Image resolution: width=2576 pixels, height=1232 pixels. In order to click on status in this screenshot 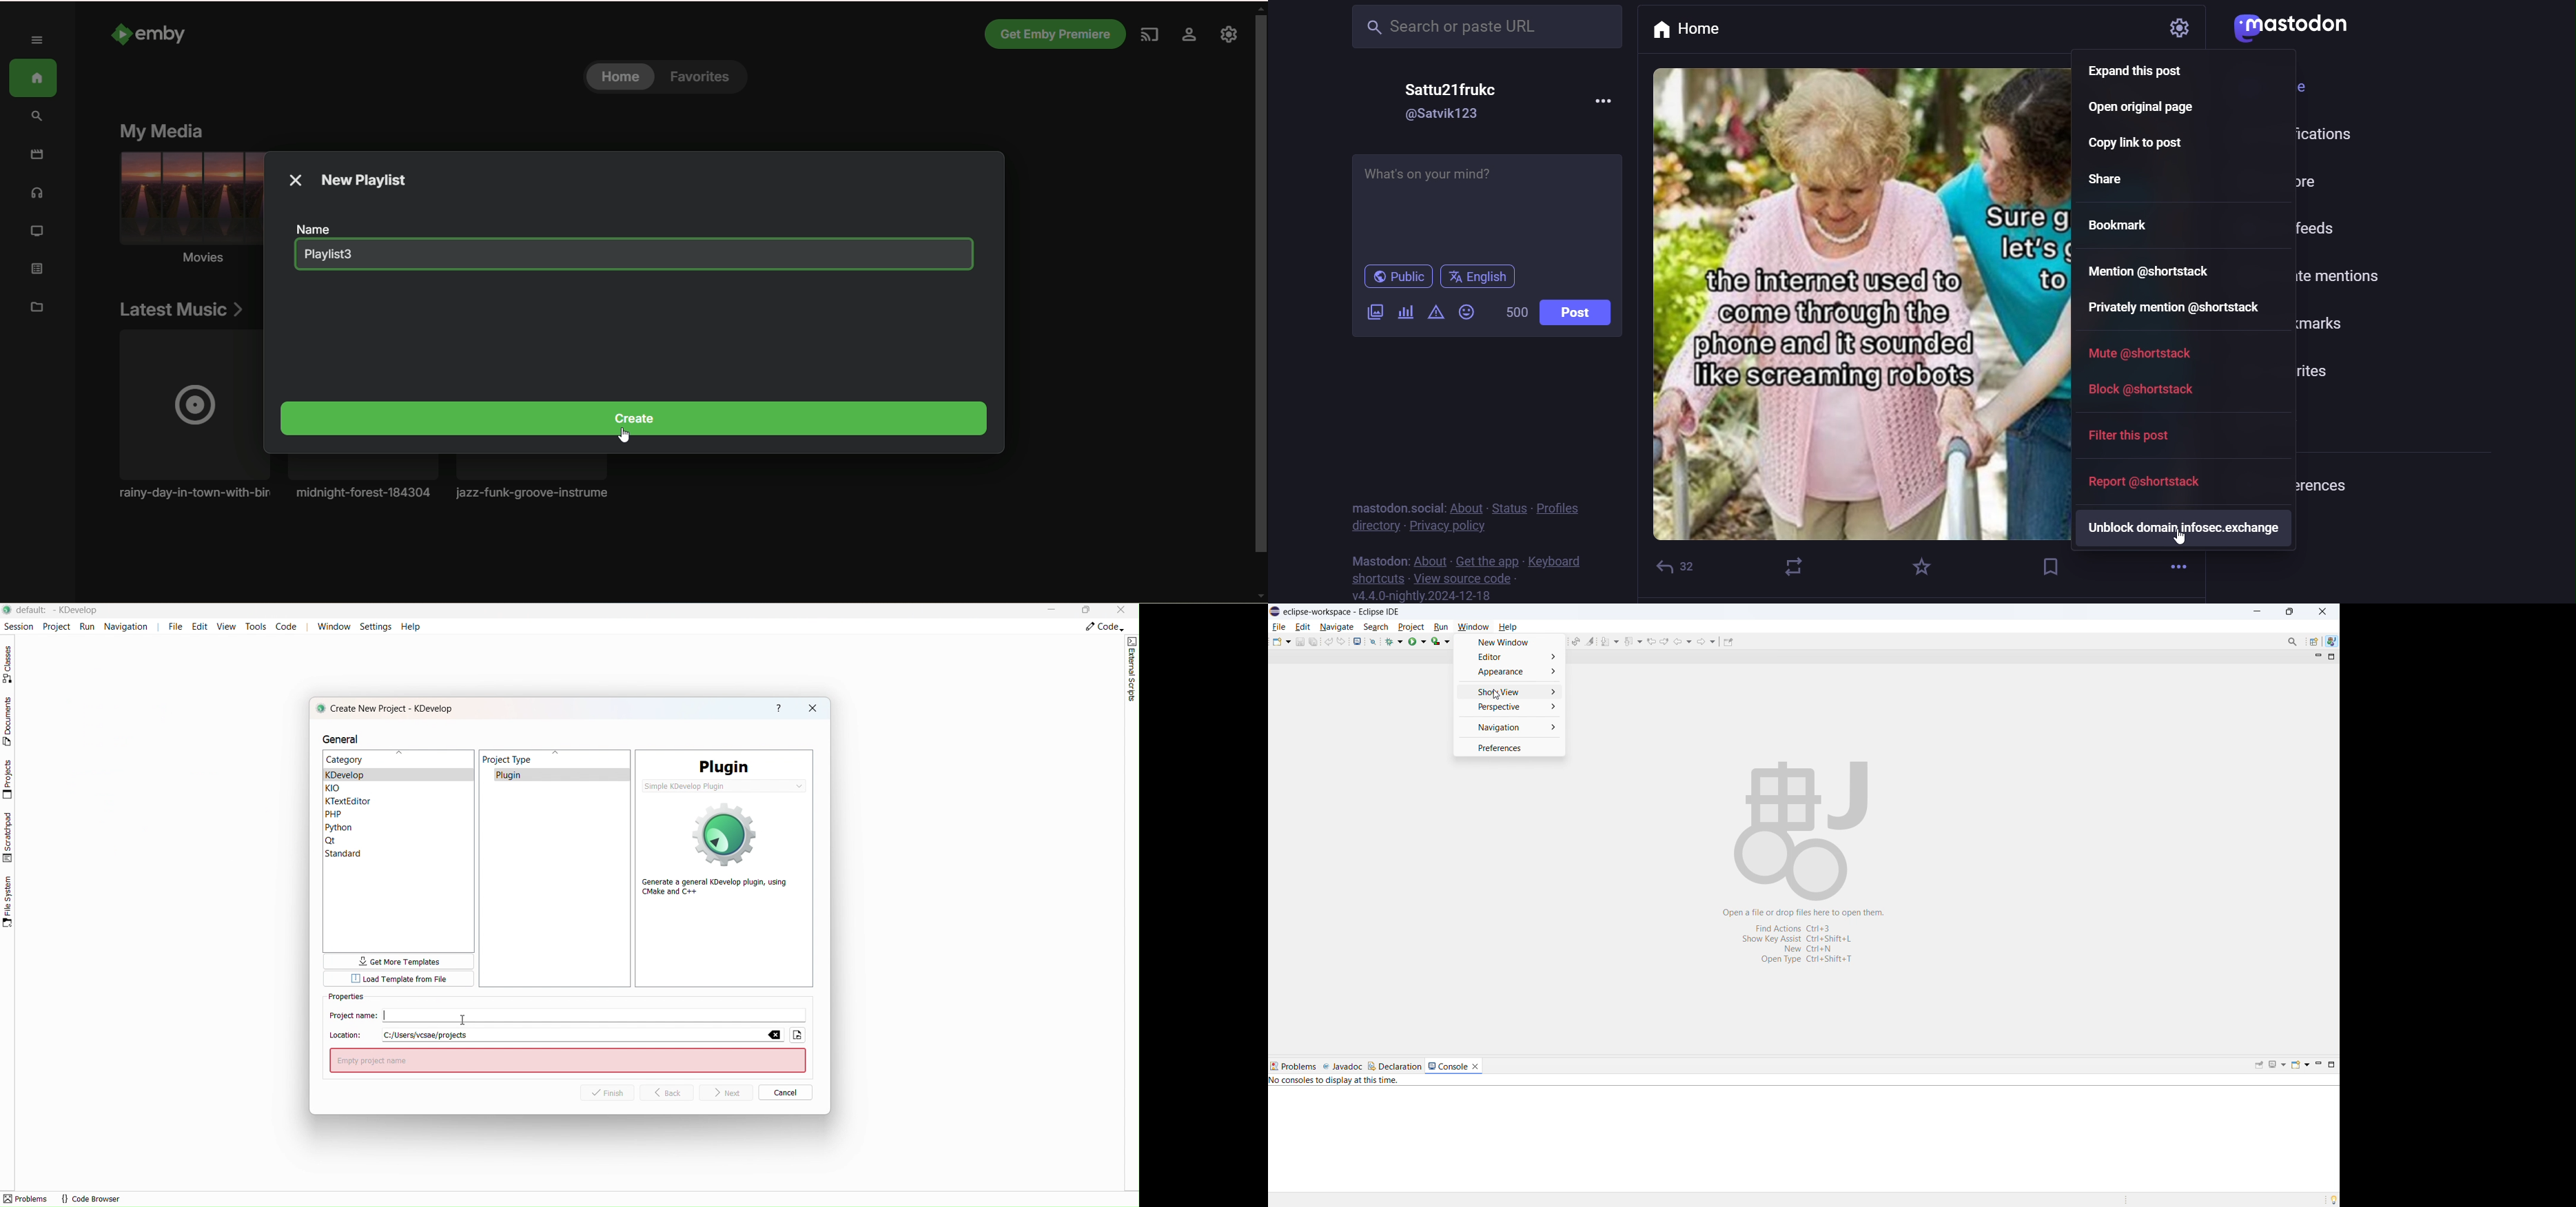, I will do `click(1511, 505)`.